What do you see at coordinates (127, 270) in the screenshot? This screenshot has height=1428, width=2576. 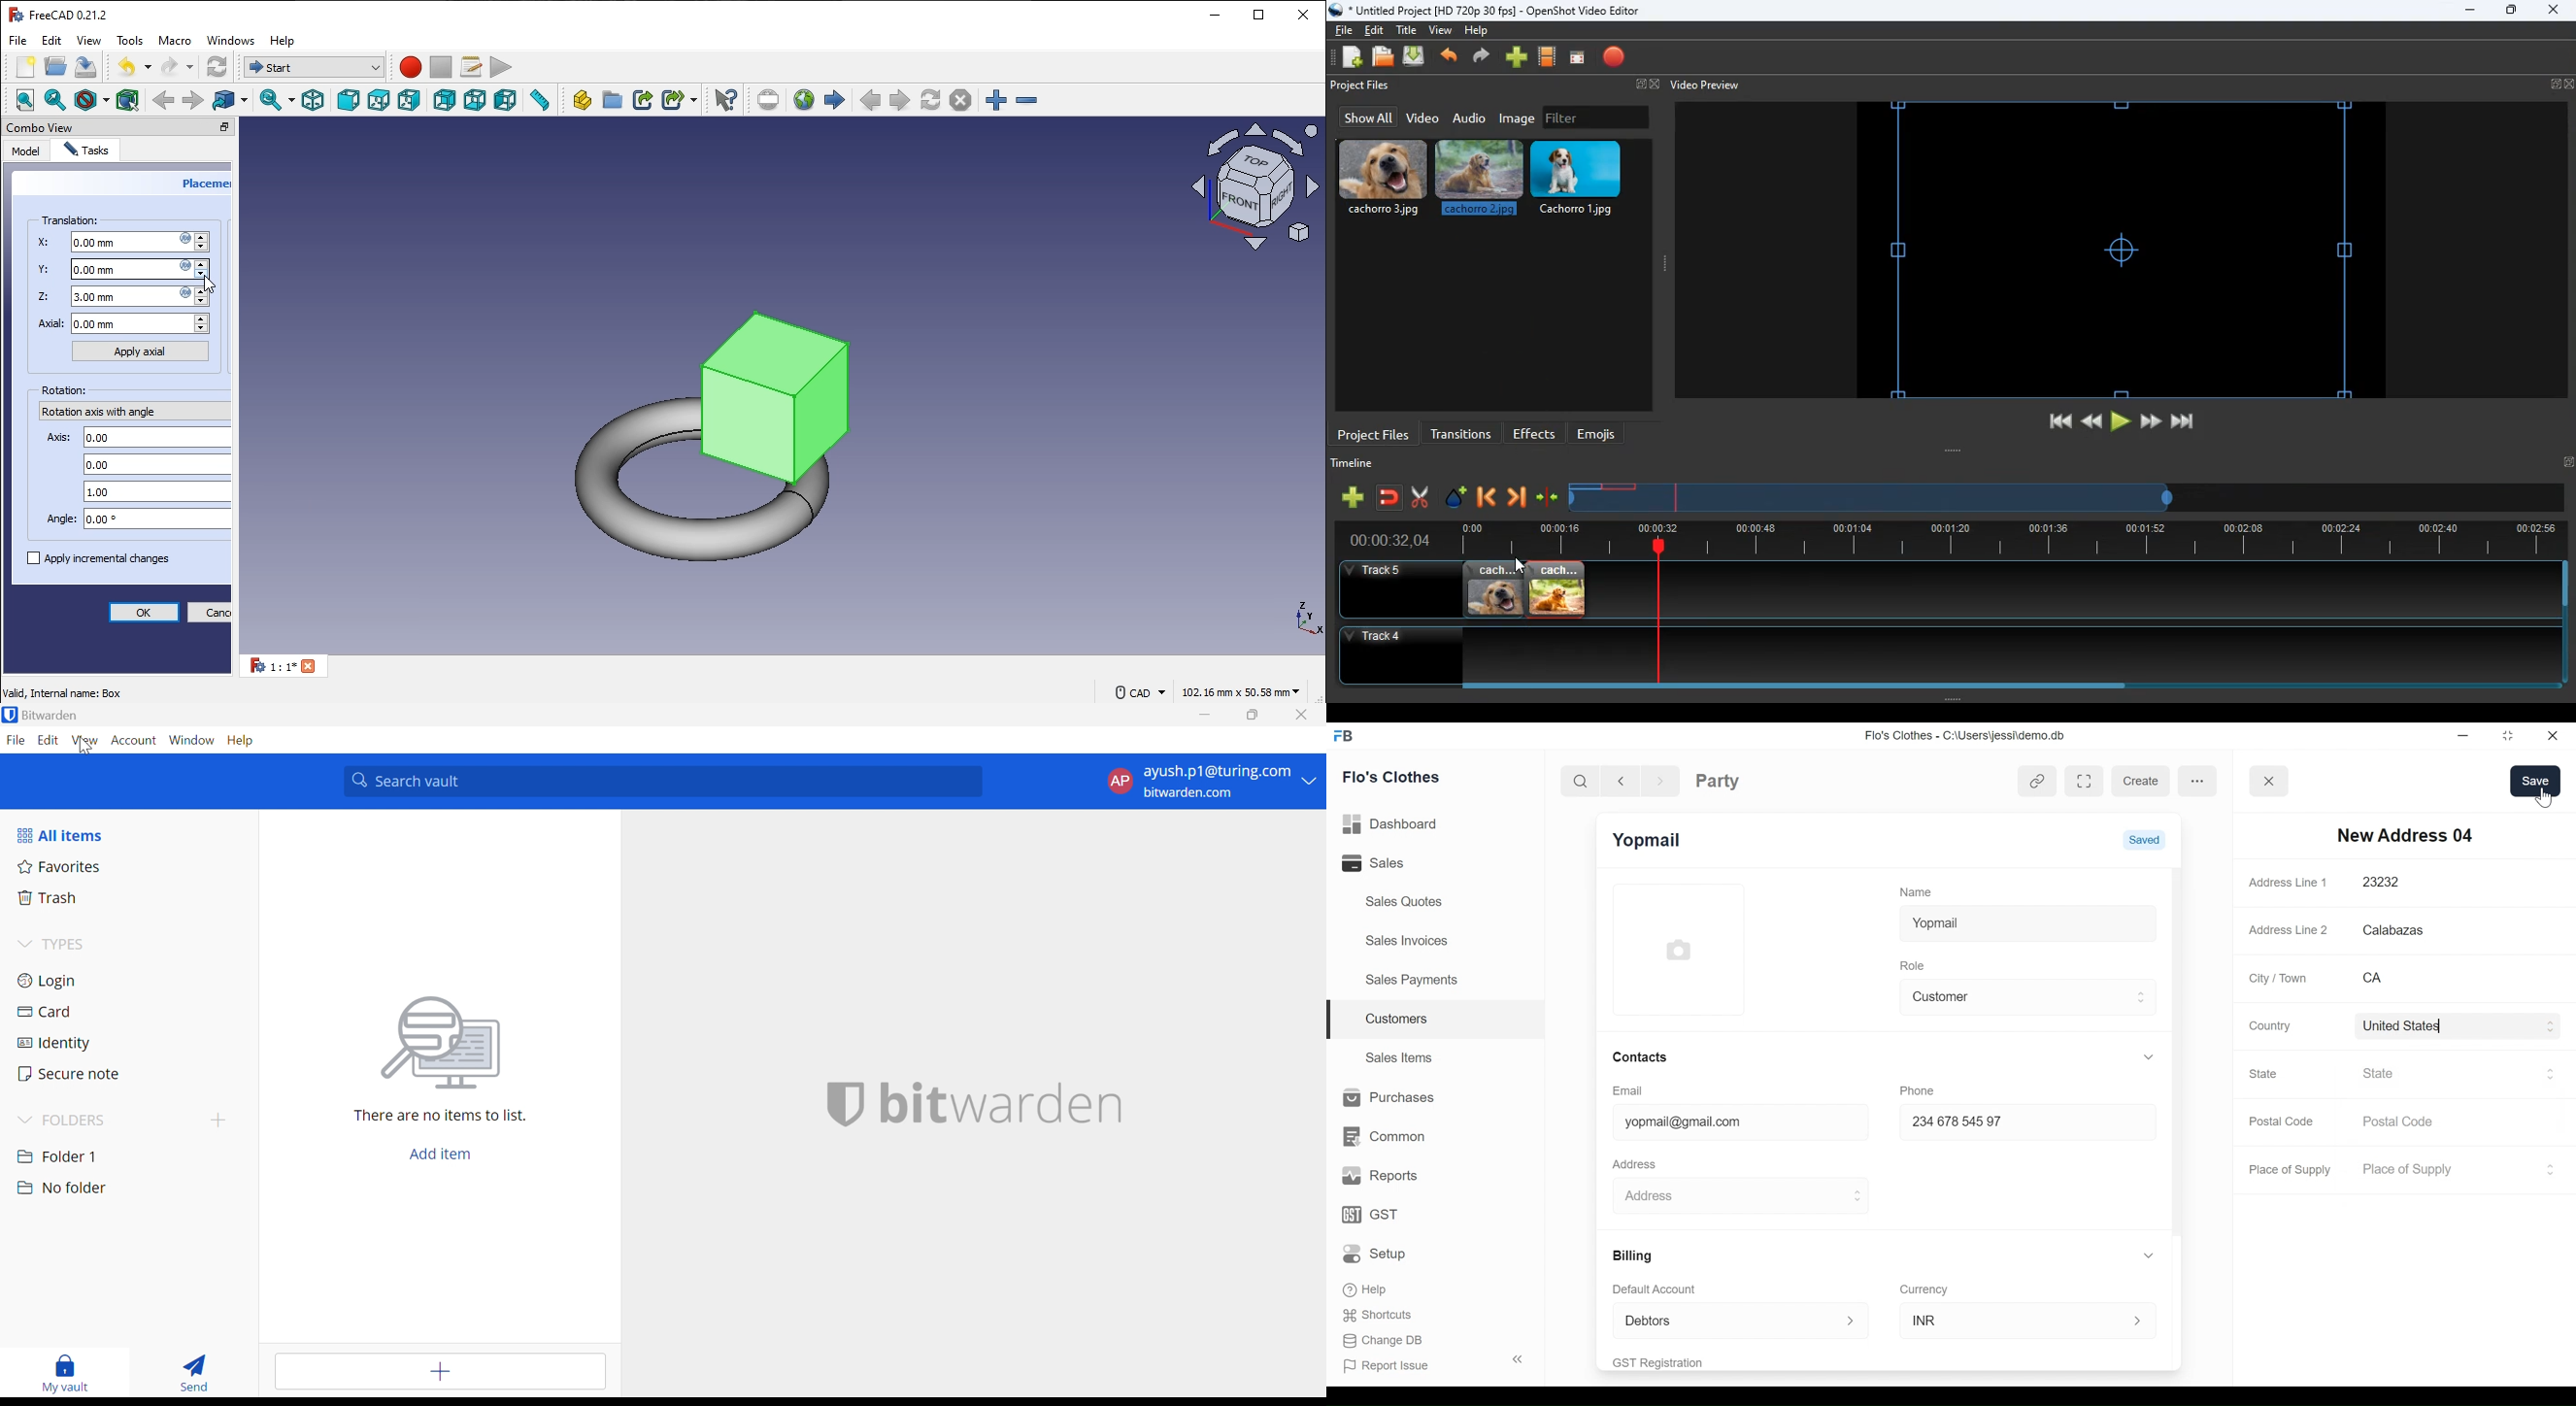 I see `Y` at bounding box center [127, 270].